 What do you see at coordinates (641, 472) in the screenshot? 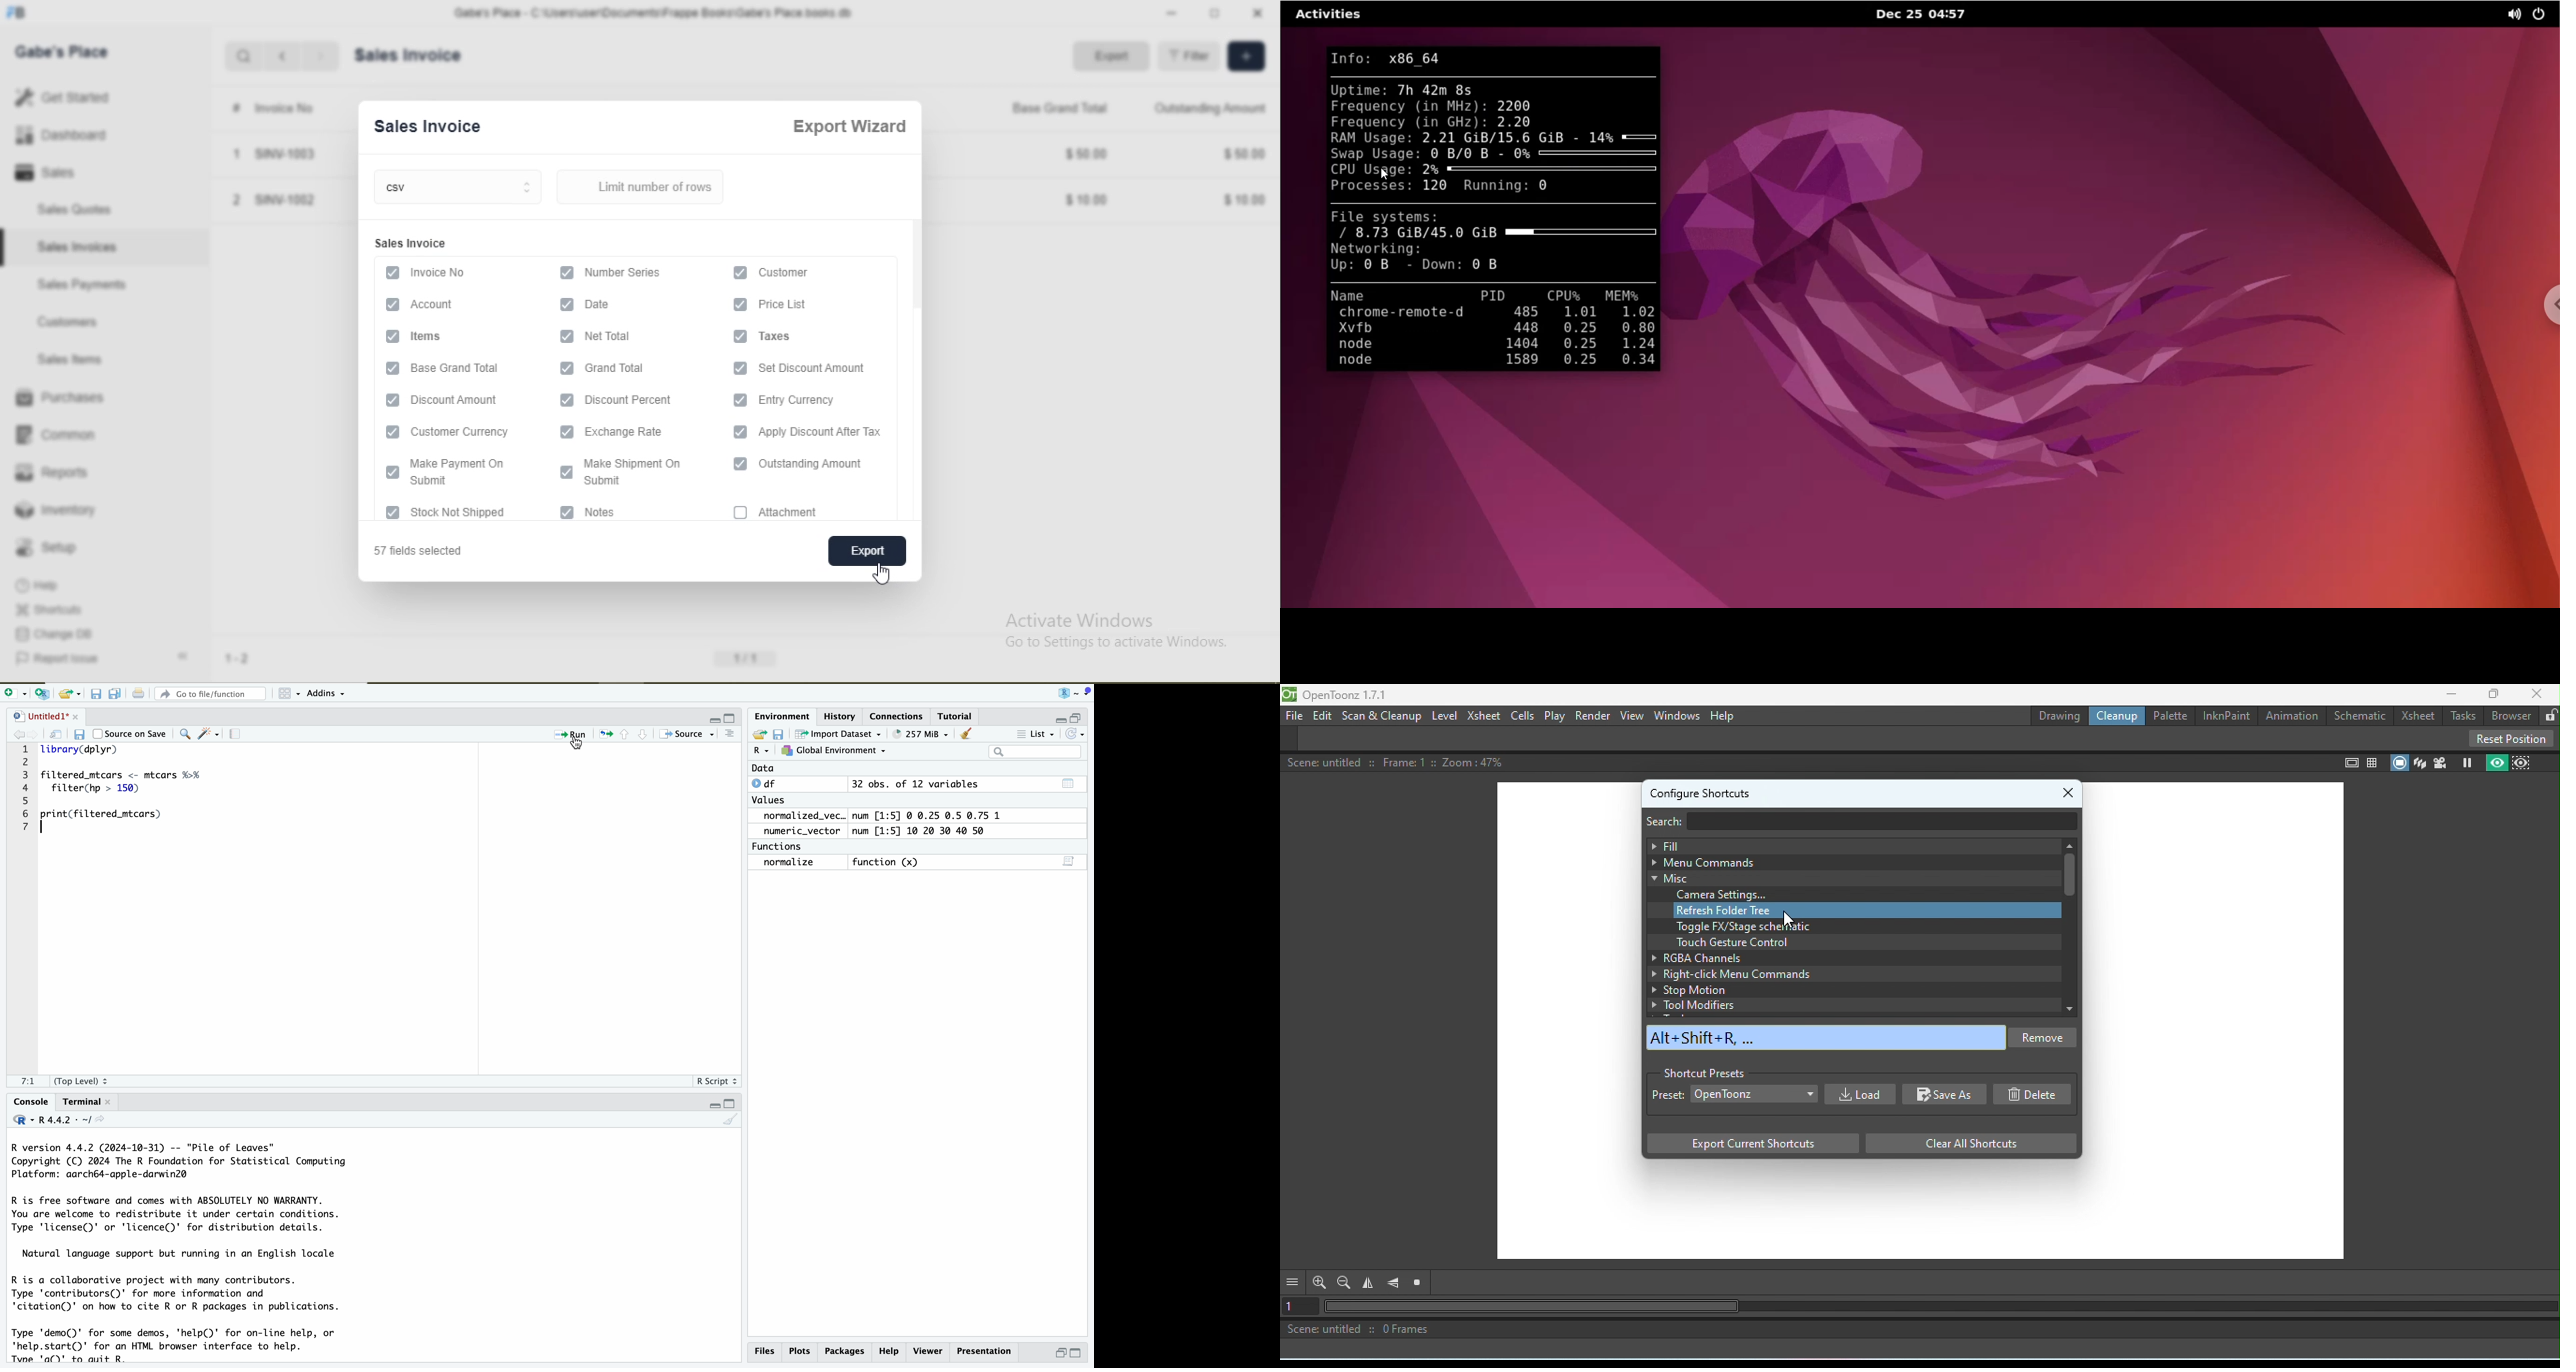
I see `Make Shipment On
Submit` at bounding box center [641, 472].